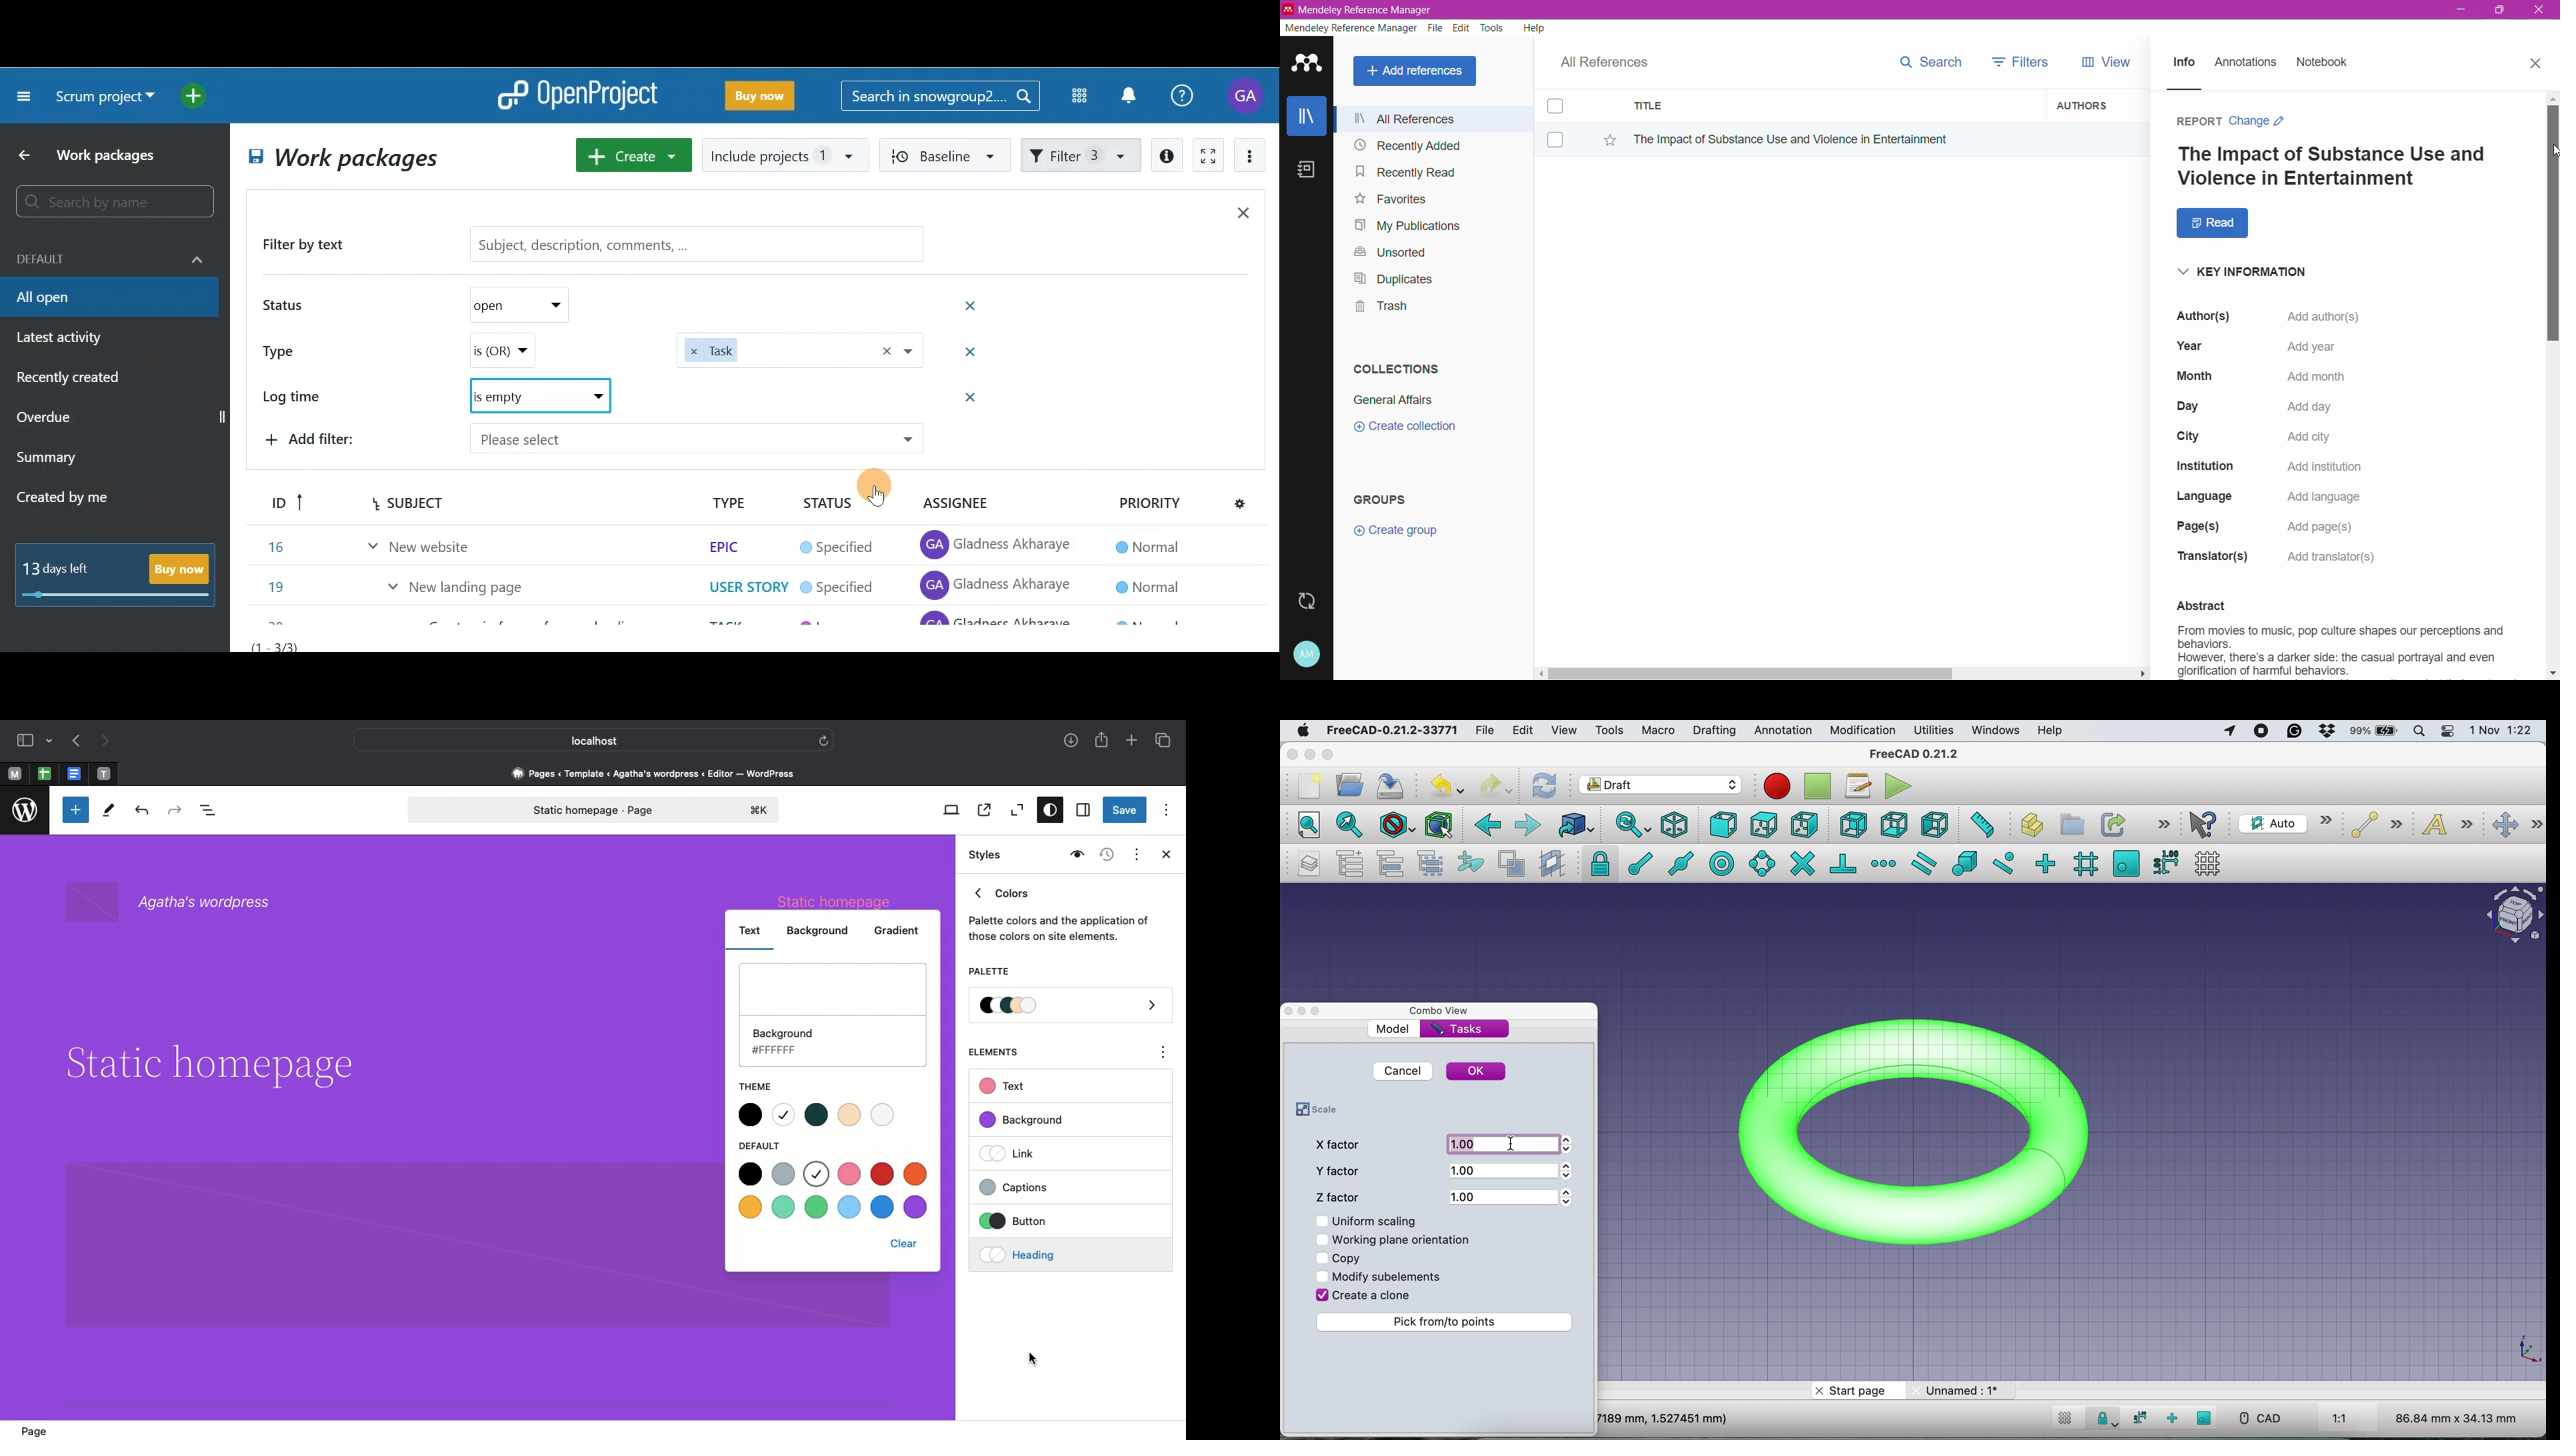  What do you see at coordinates (764, 99) in the screenshot?
I see `Buy now` at bounding box center [764, 99].